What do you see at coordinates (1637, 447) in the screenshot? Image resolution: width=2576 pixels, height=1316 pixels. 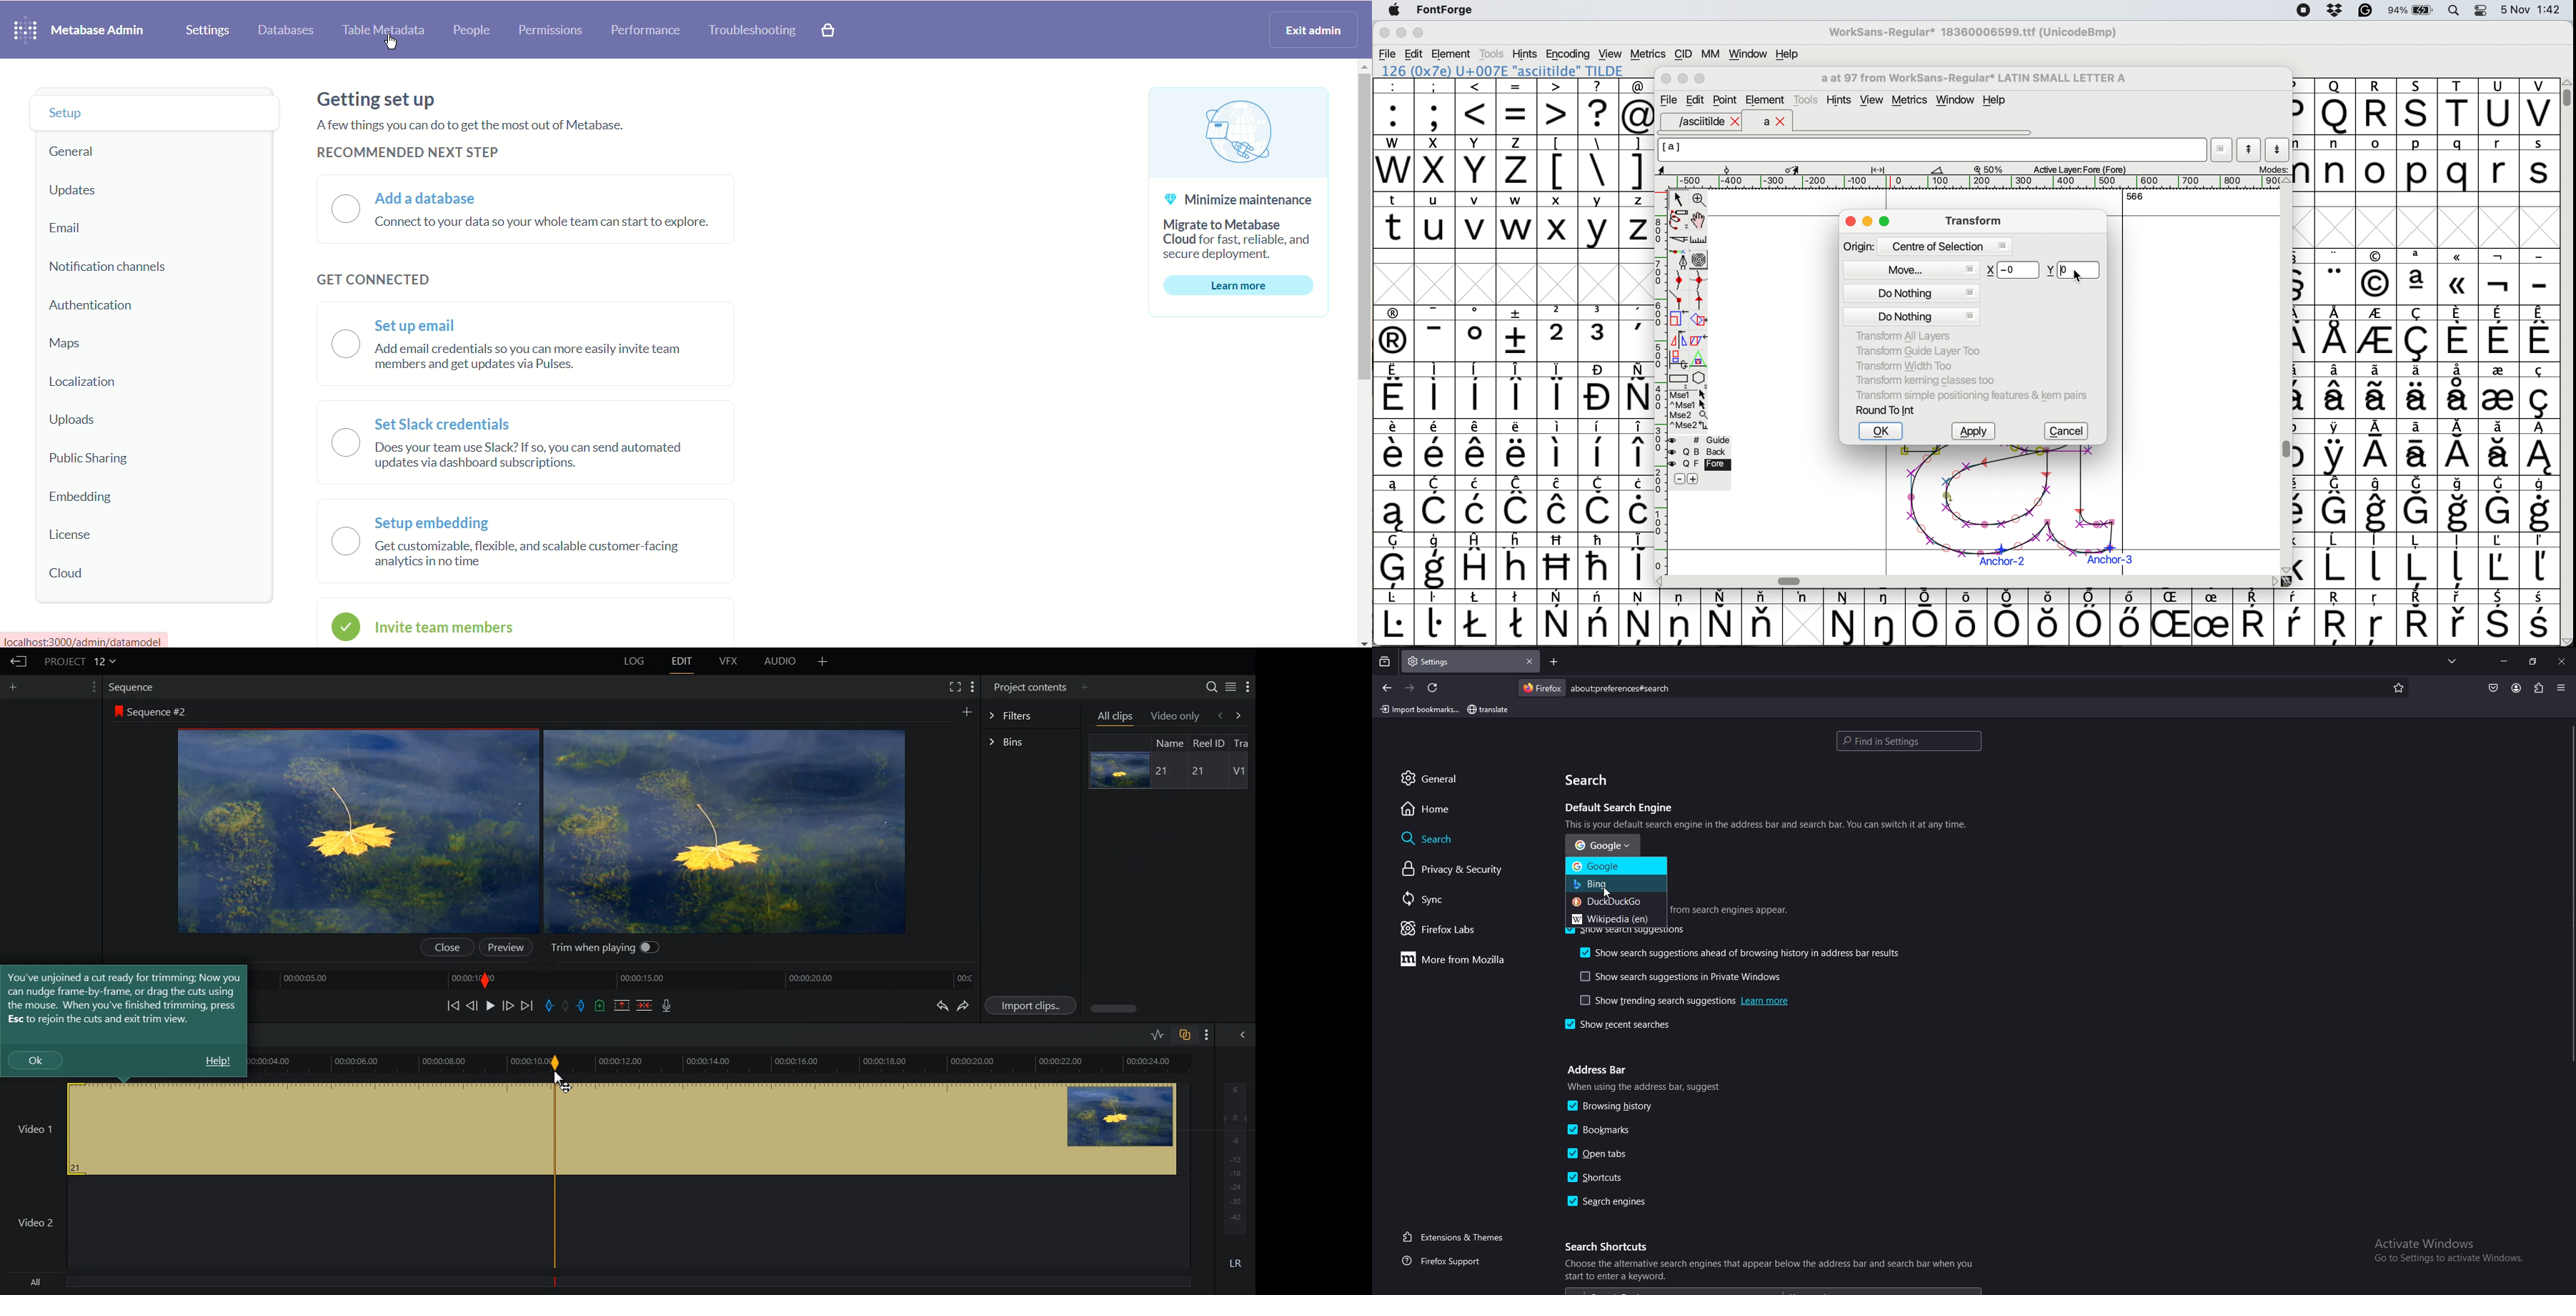 I see `symbol` at bounding box center [1637, 447].